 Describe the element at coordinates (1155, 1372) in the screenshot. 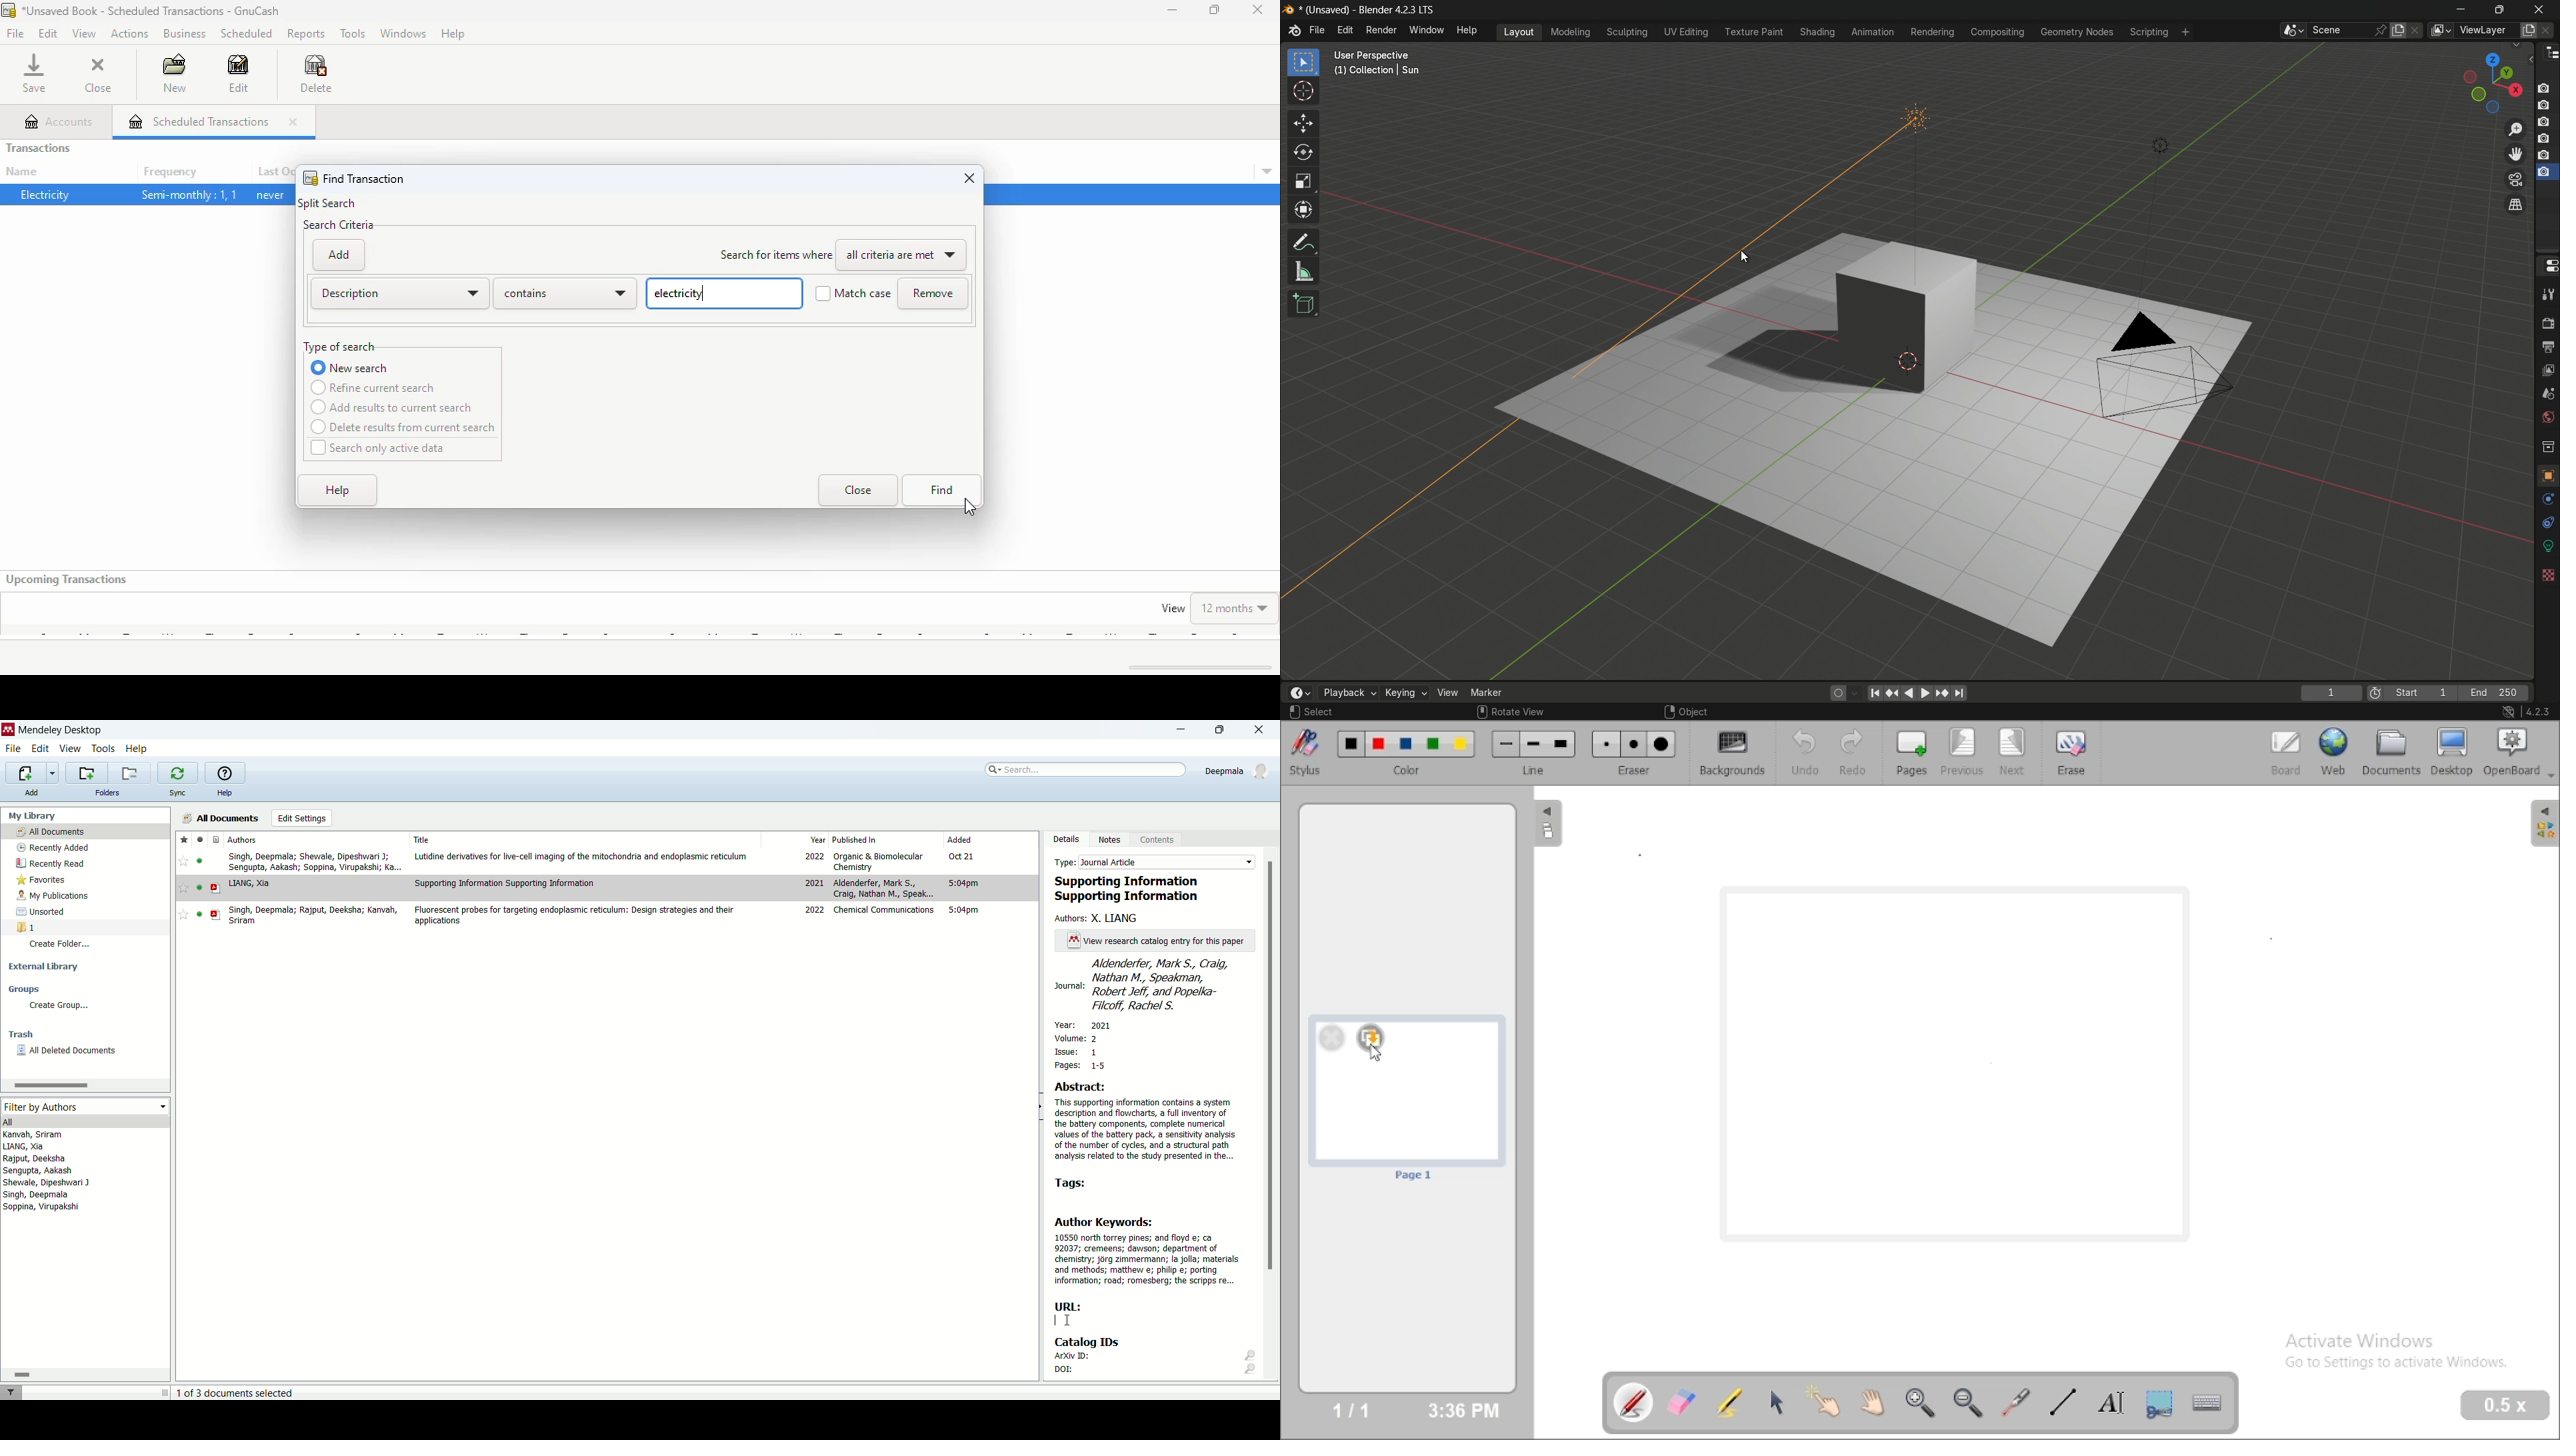

I see `DOI:` at that location.